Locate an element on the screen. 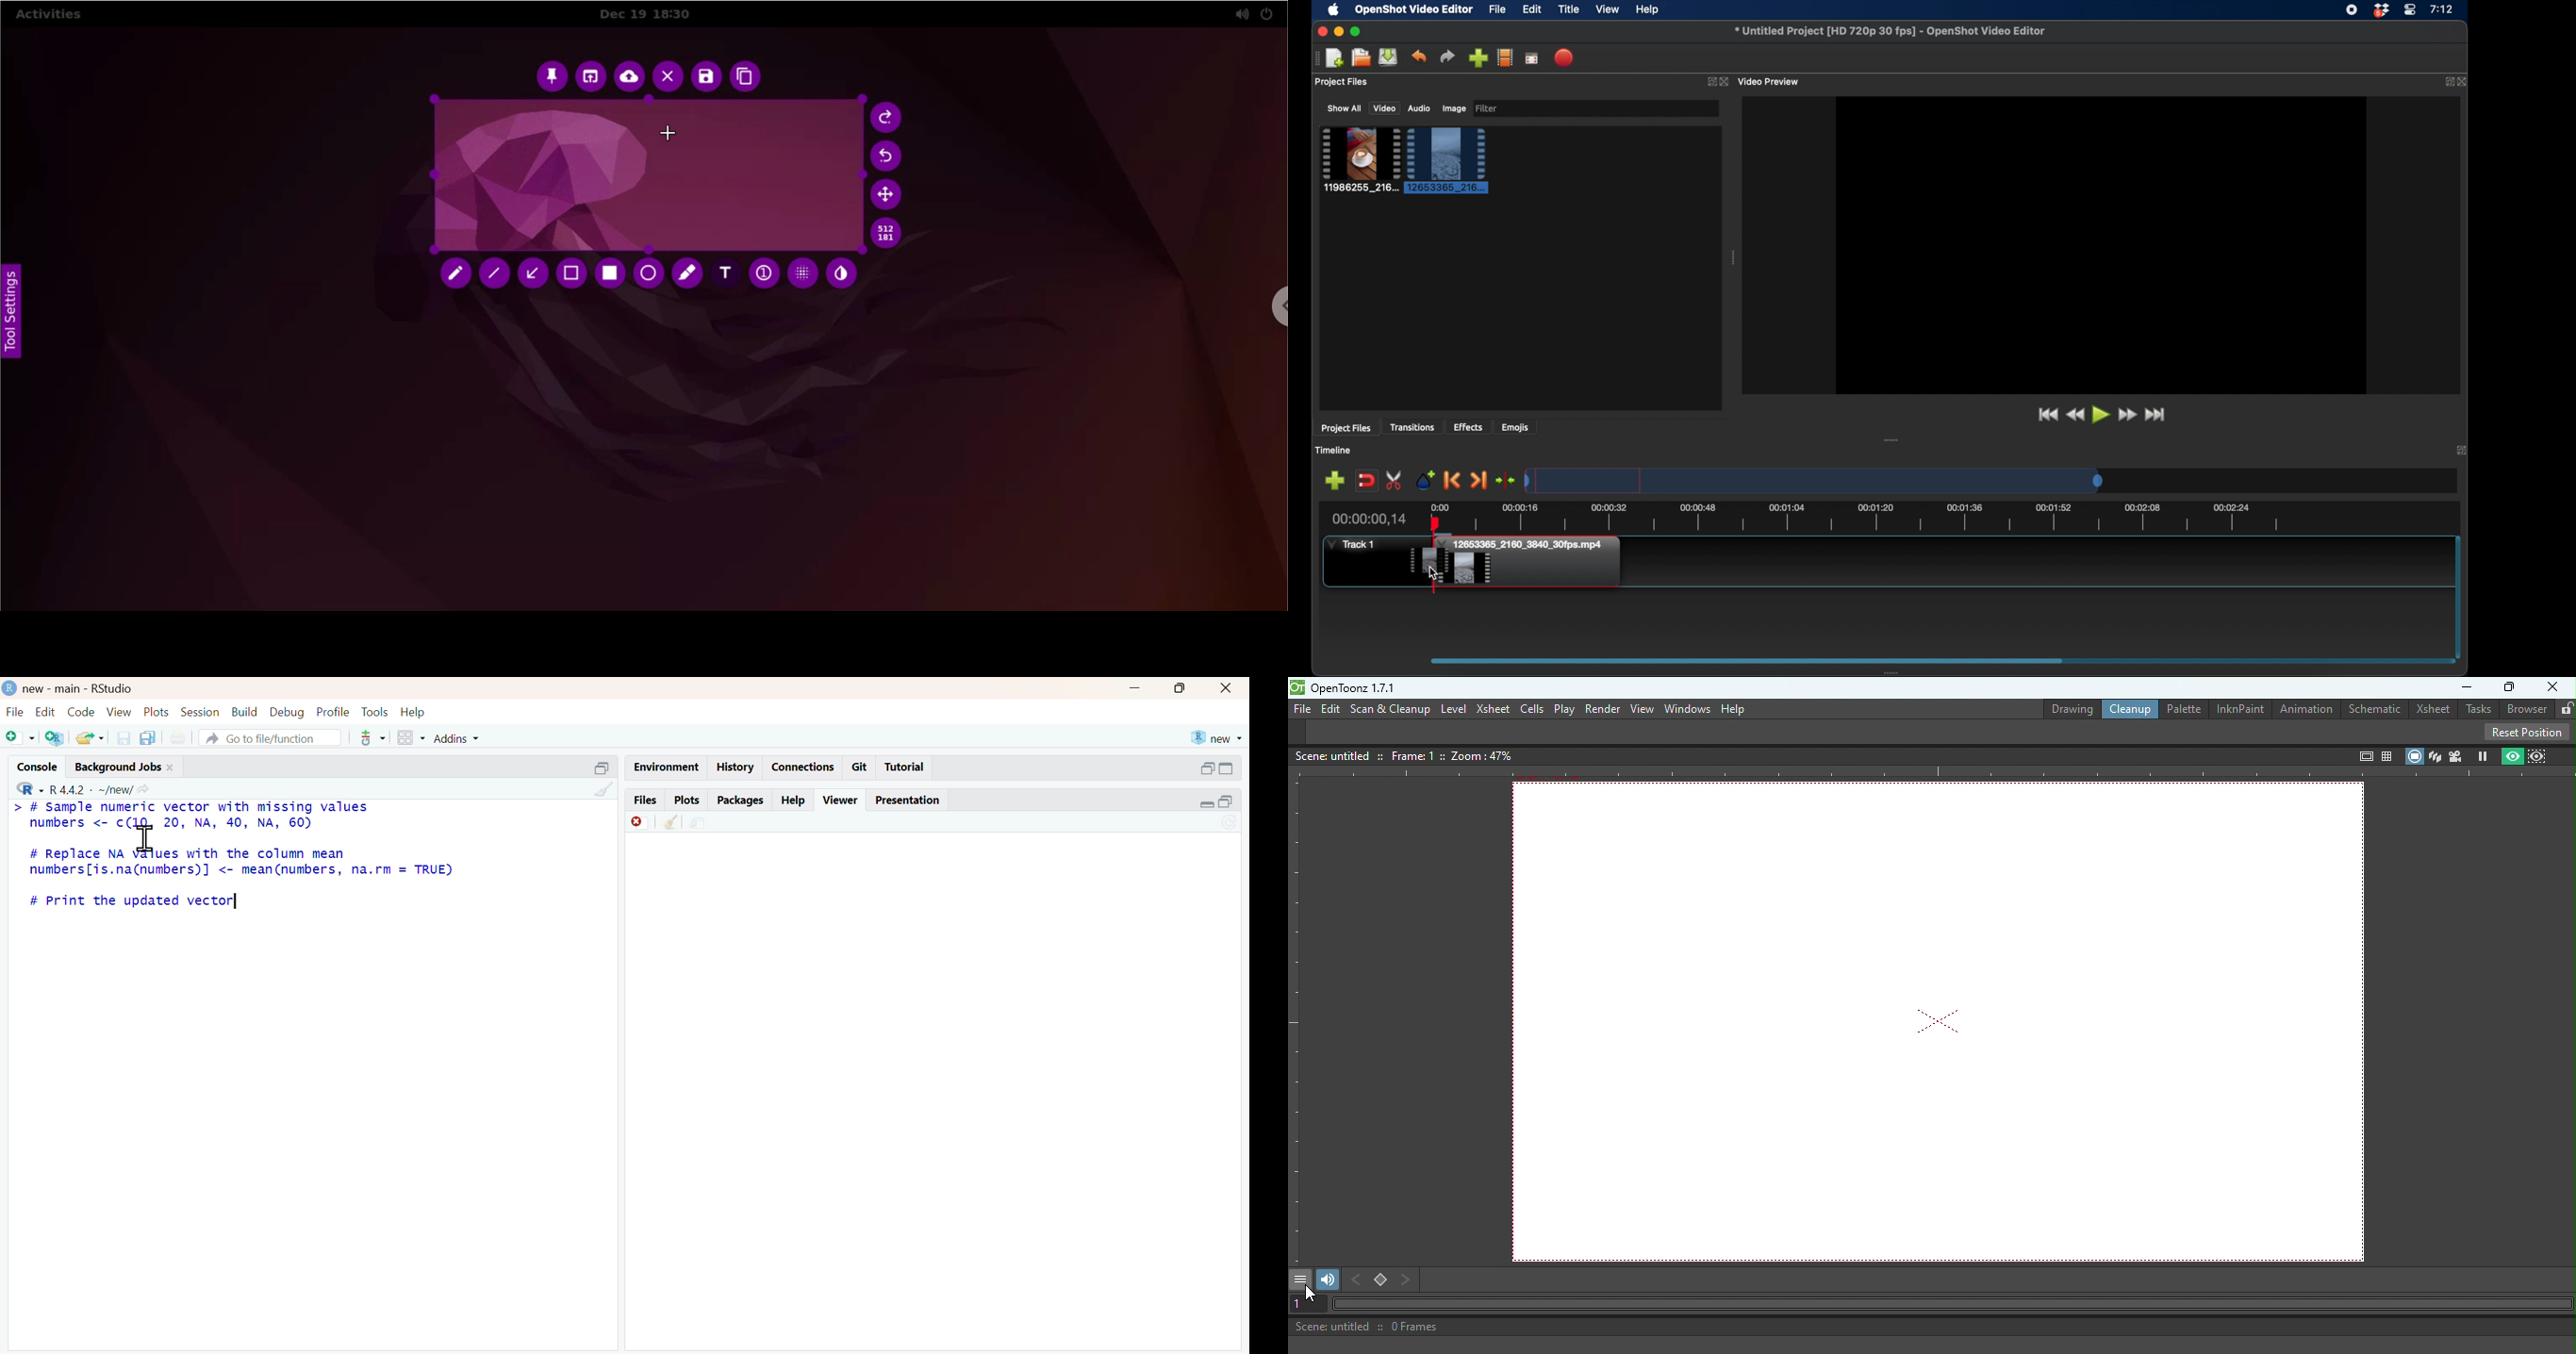 This screenshot has height=1372, width=2576. share icon is located at coordinates (143, 790).